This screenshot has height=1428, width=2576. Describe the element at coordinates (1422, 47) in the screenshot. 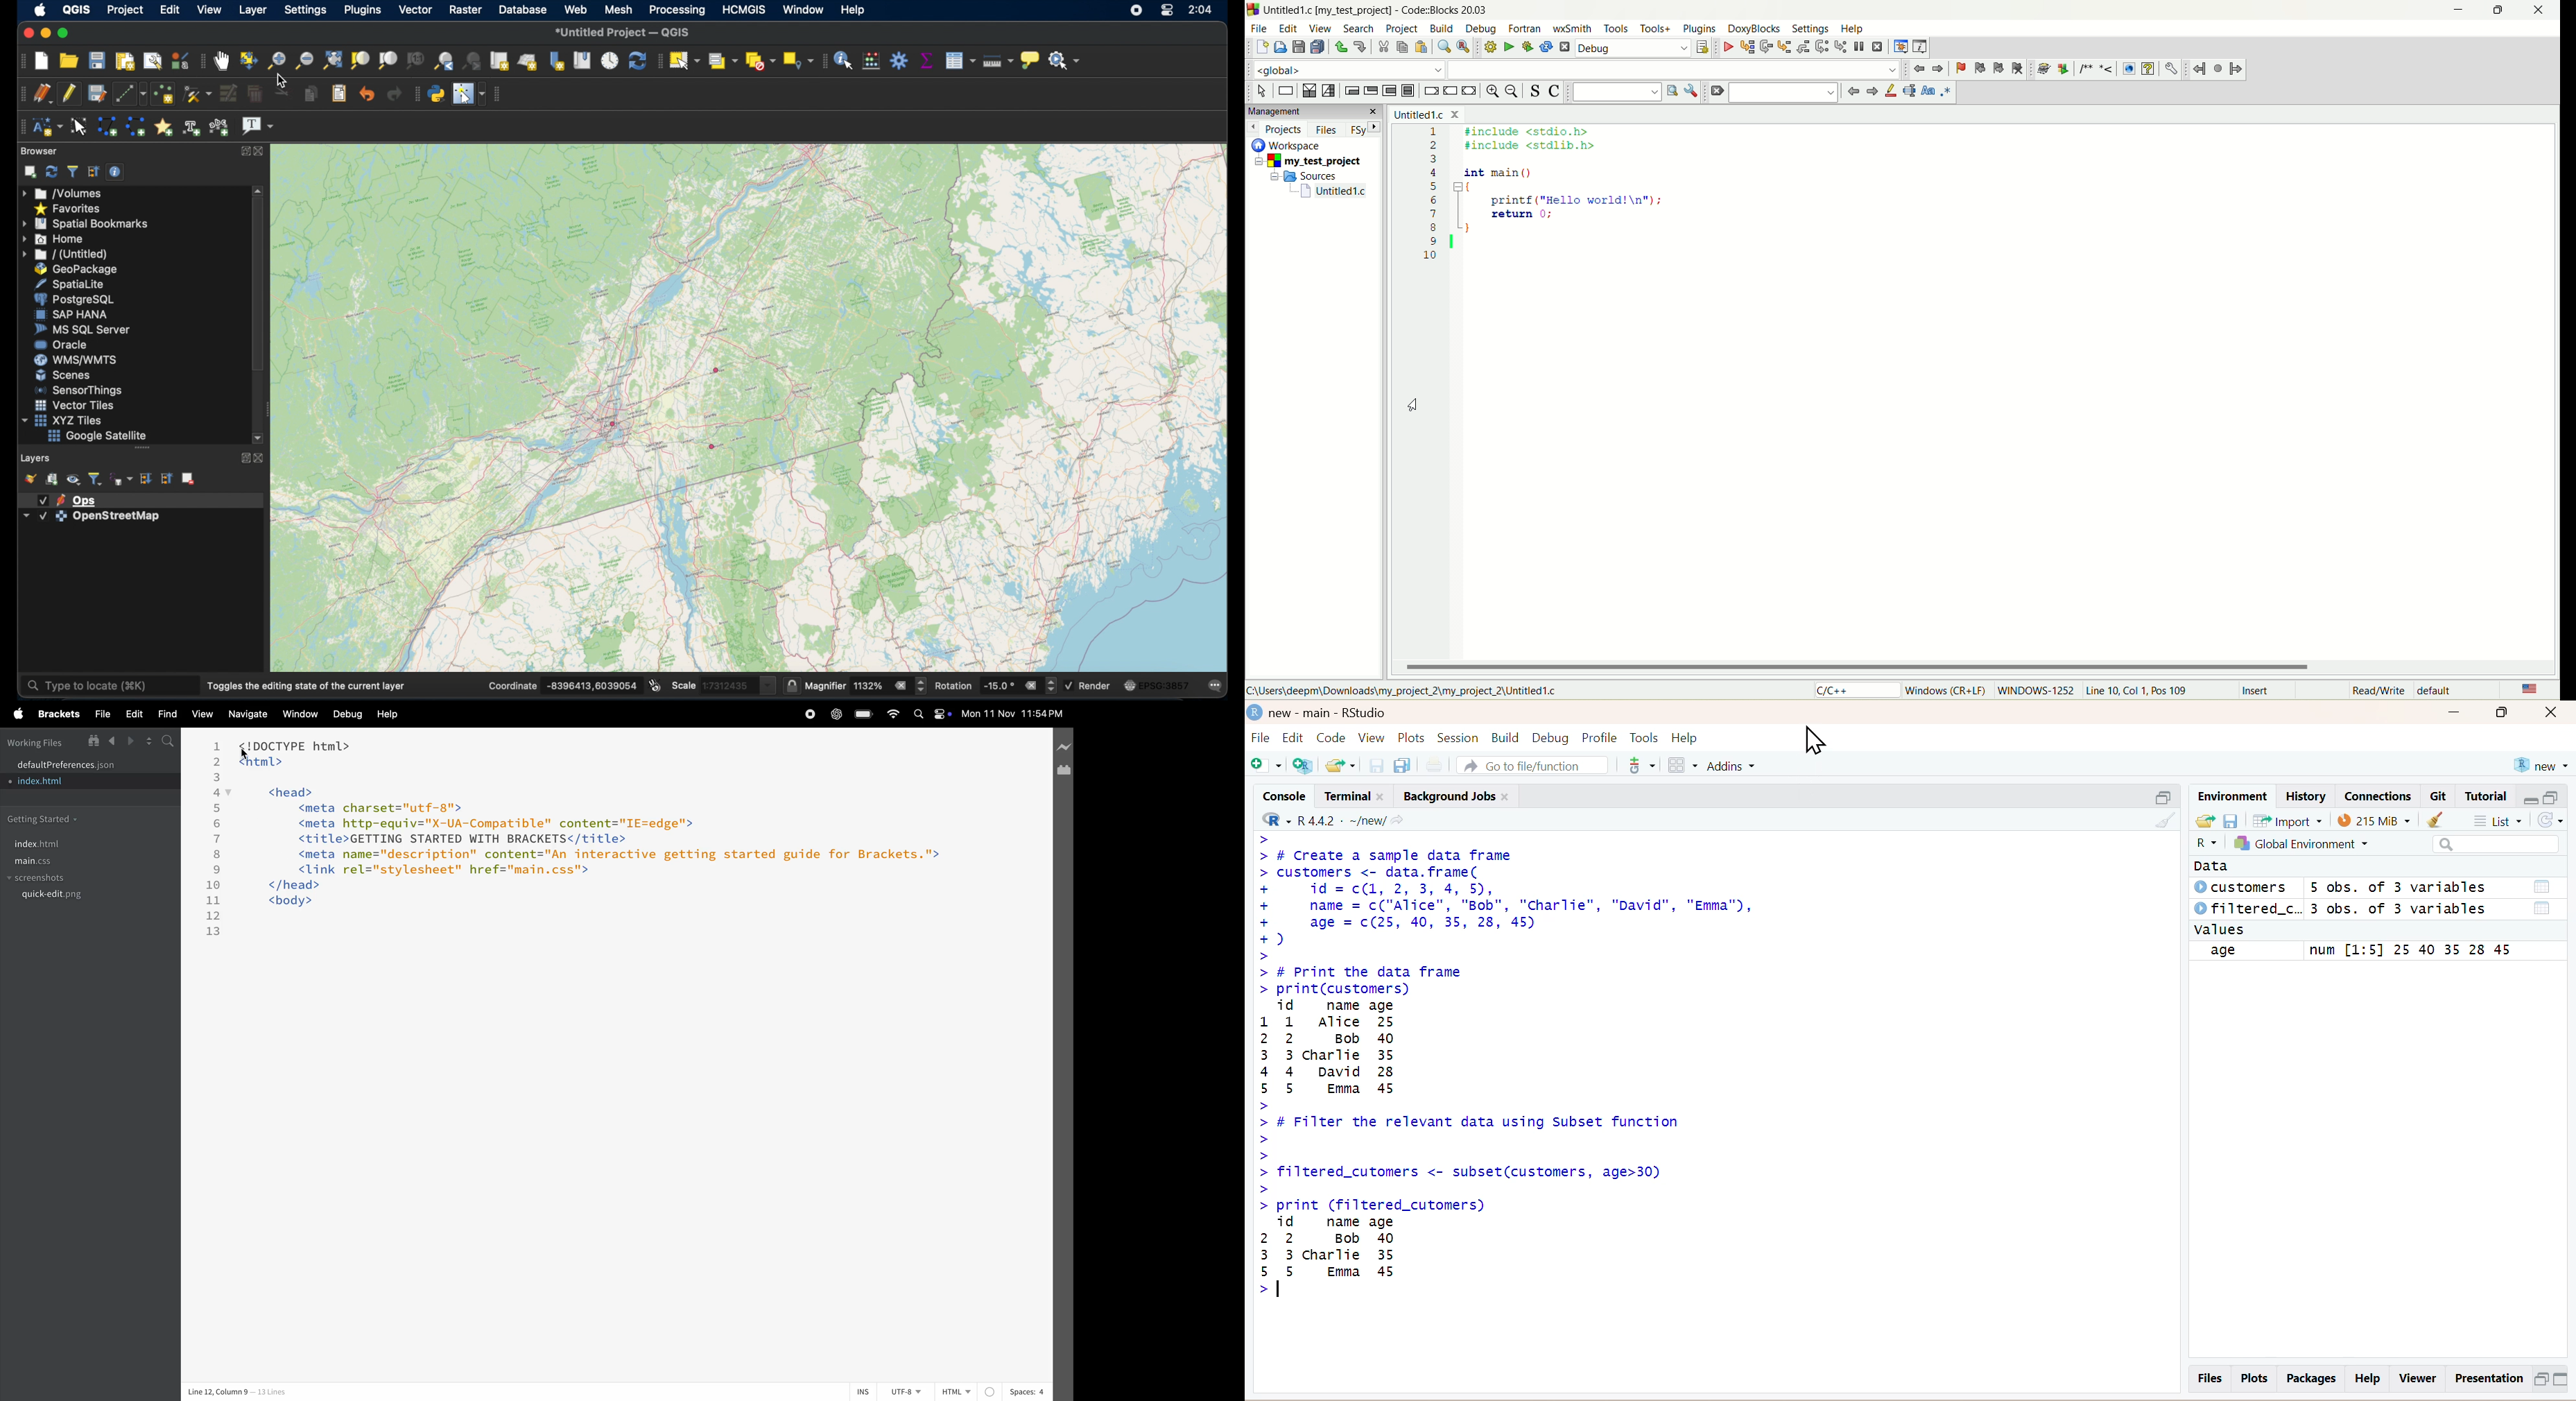

I see `paste` at that location.